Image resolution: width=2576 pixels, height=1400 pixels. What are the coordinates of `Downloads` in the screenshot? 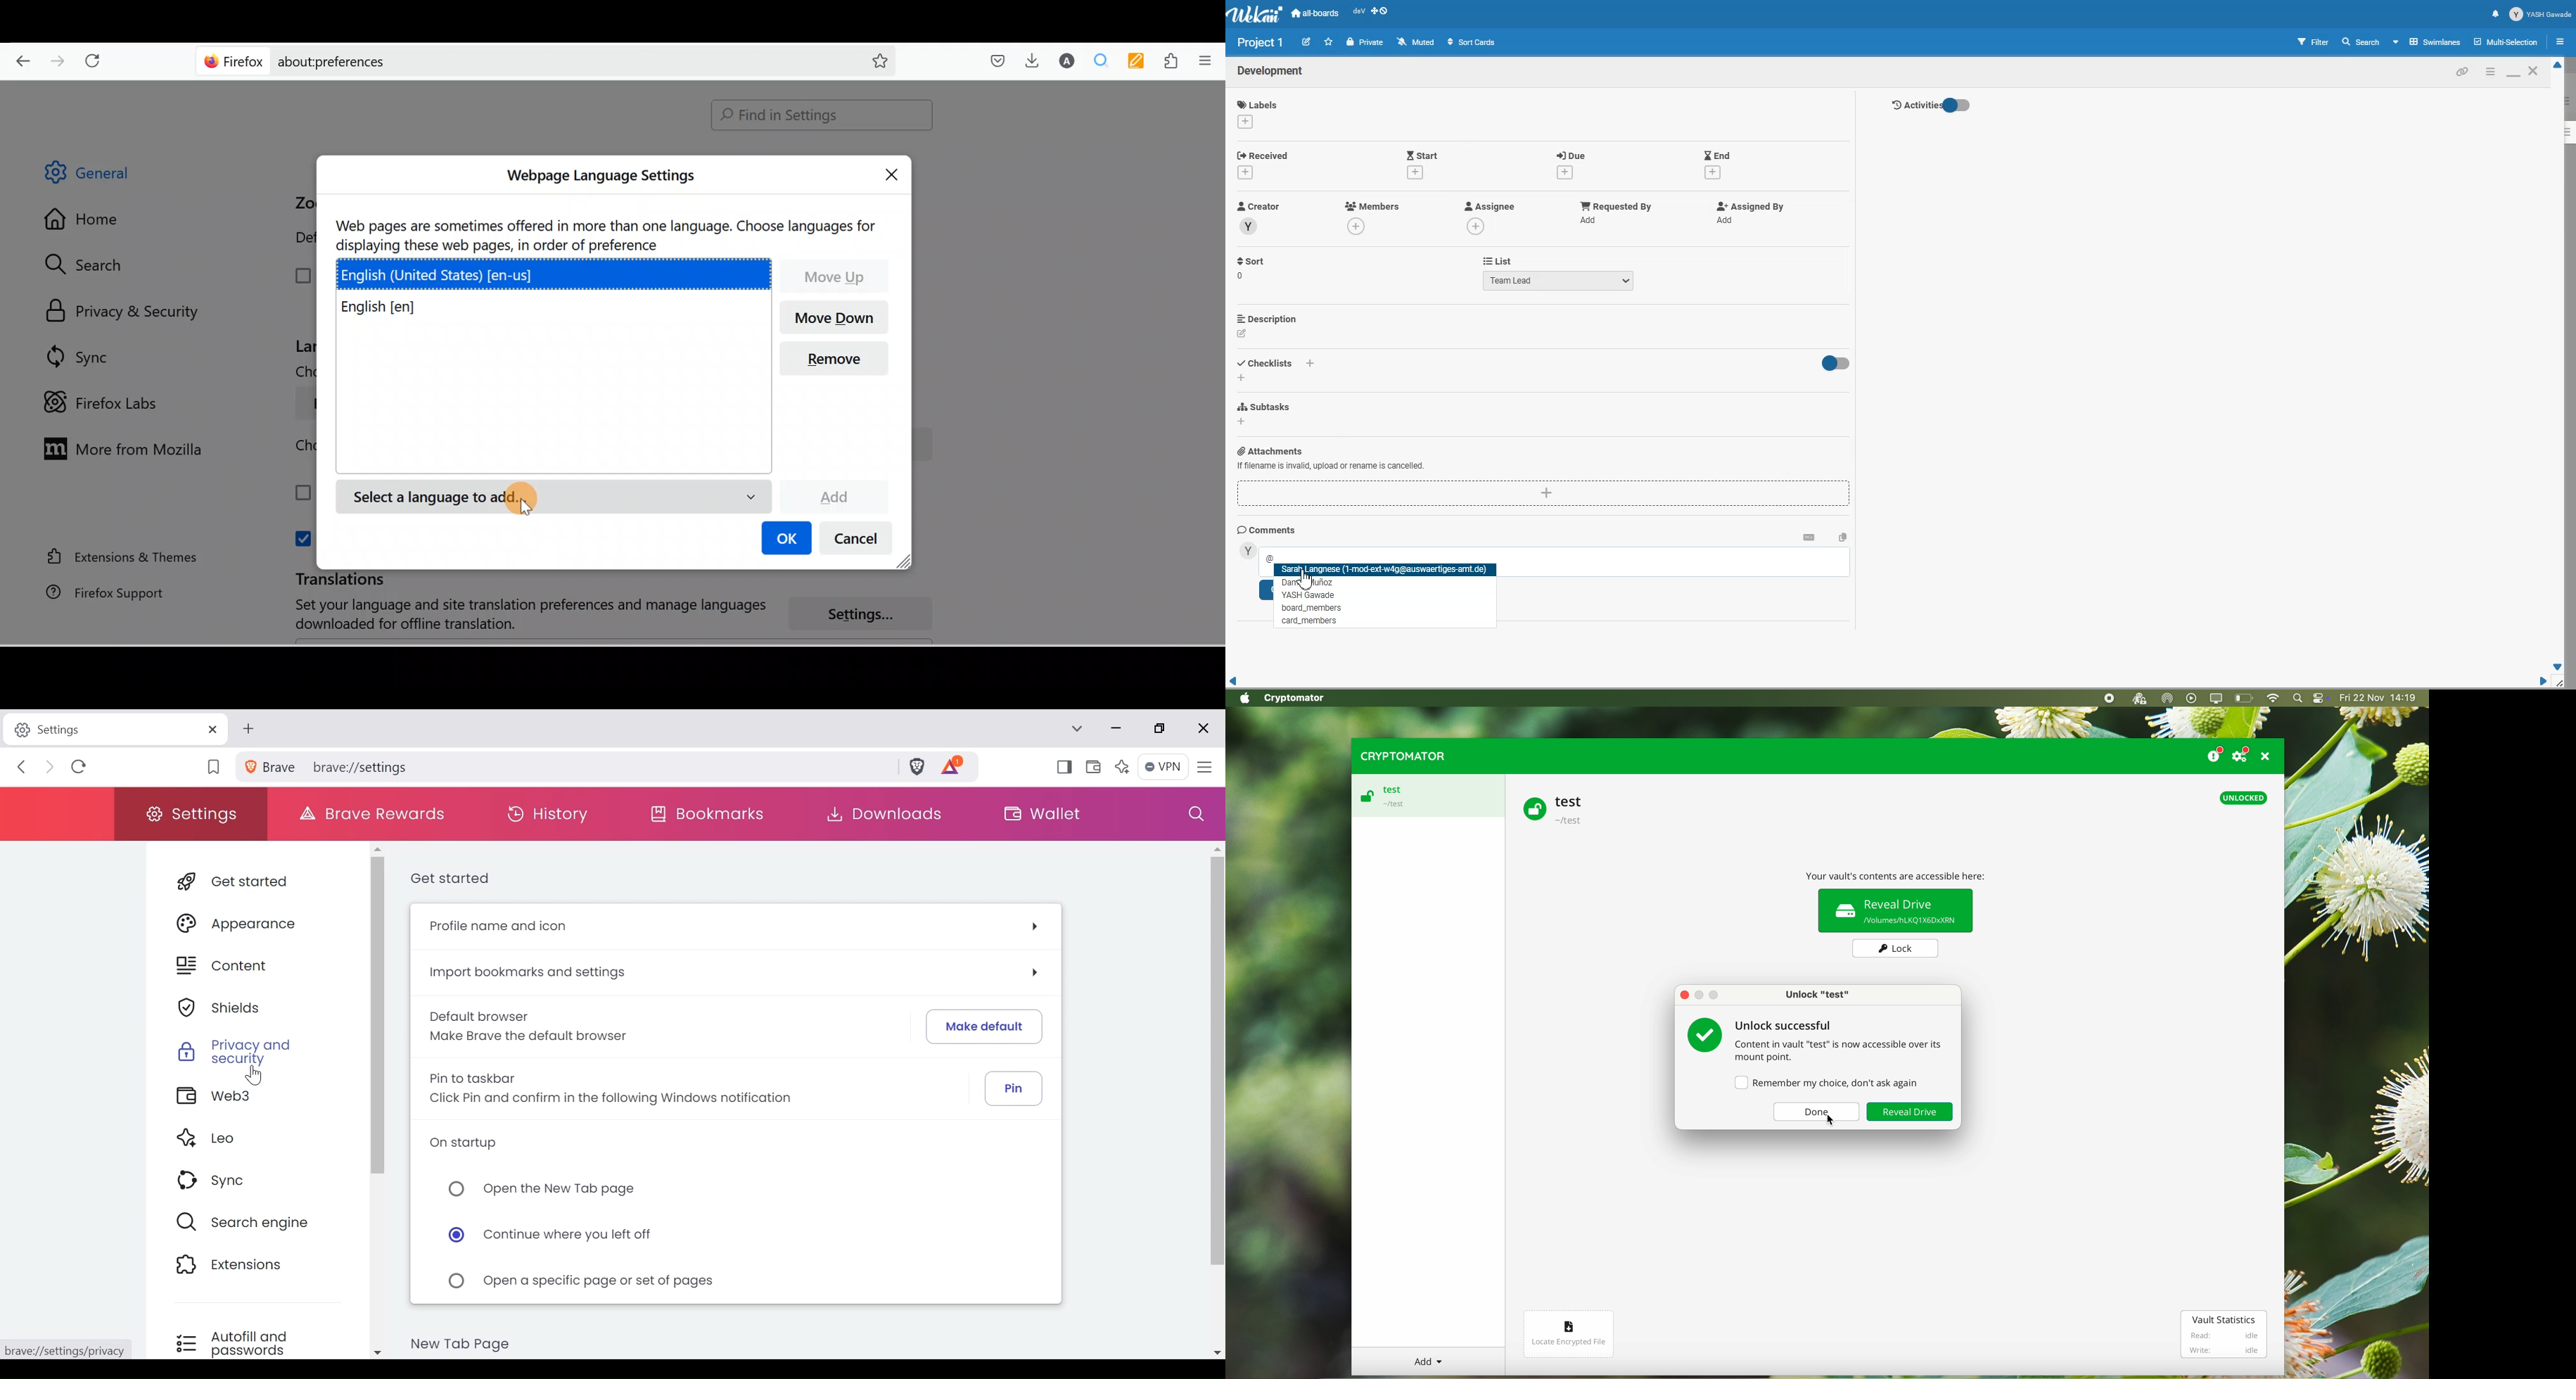 It's located at (1029, 60).